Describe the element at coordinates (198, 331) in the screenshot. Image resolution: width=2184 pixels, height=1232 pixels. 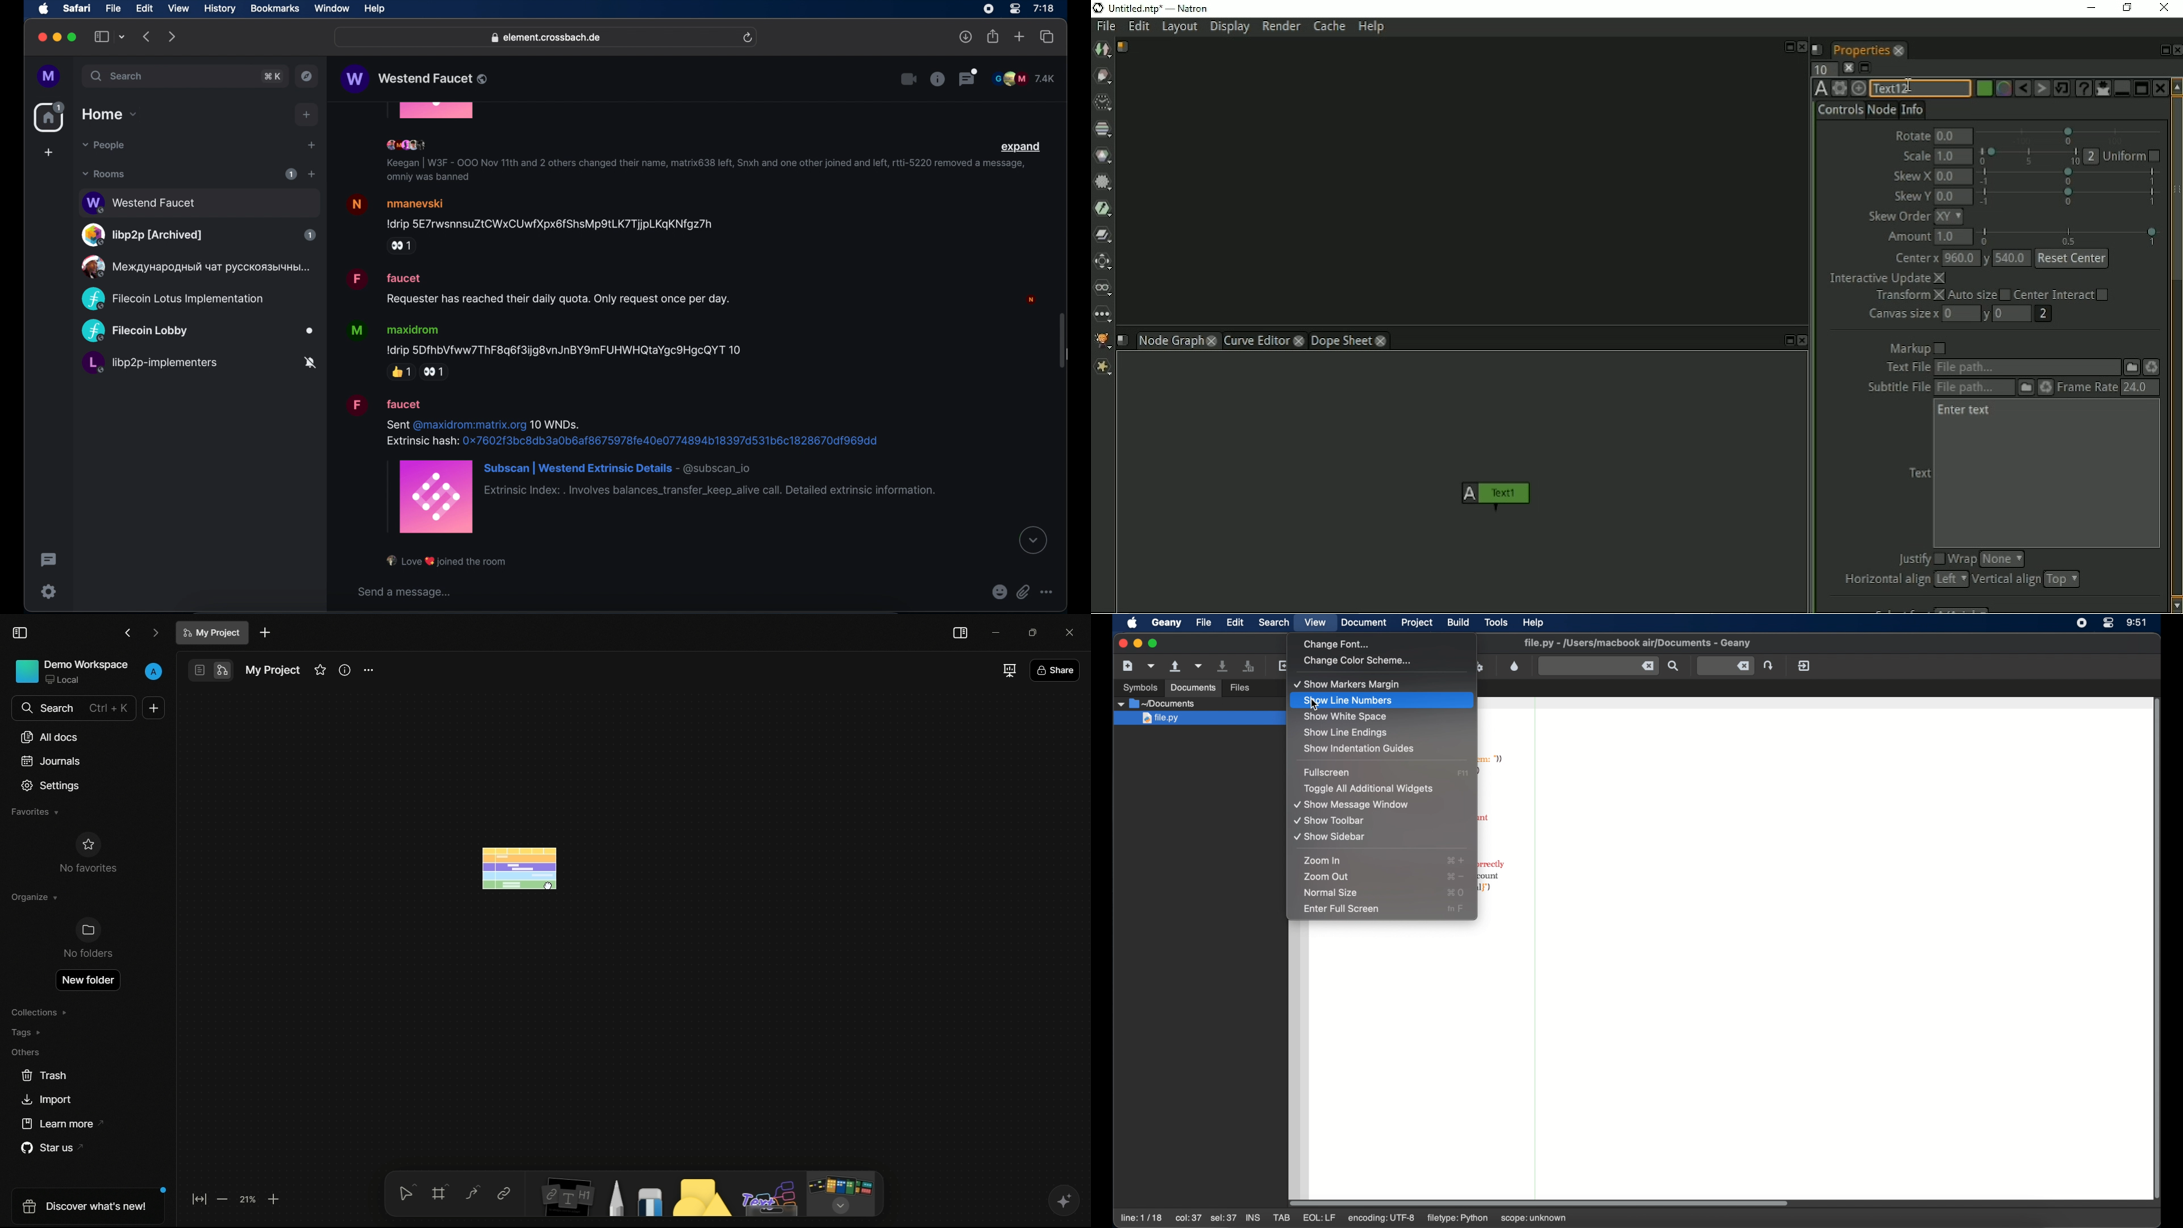
I see `public room` at that location.